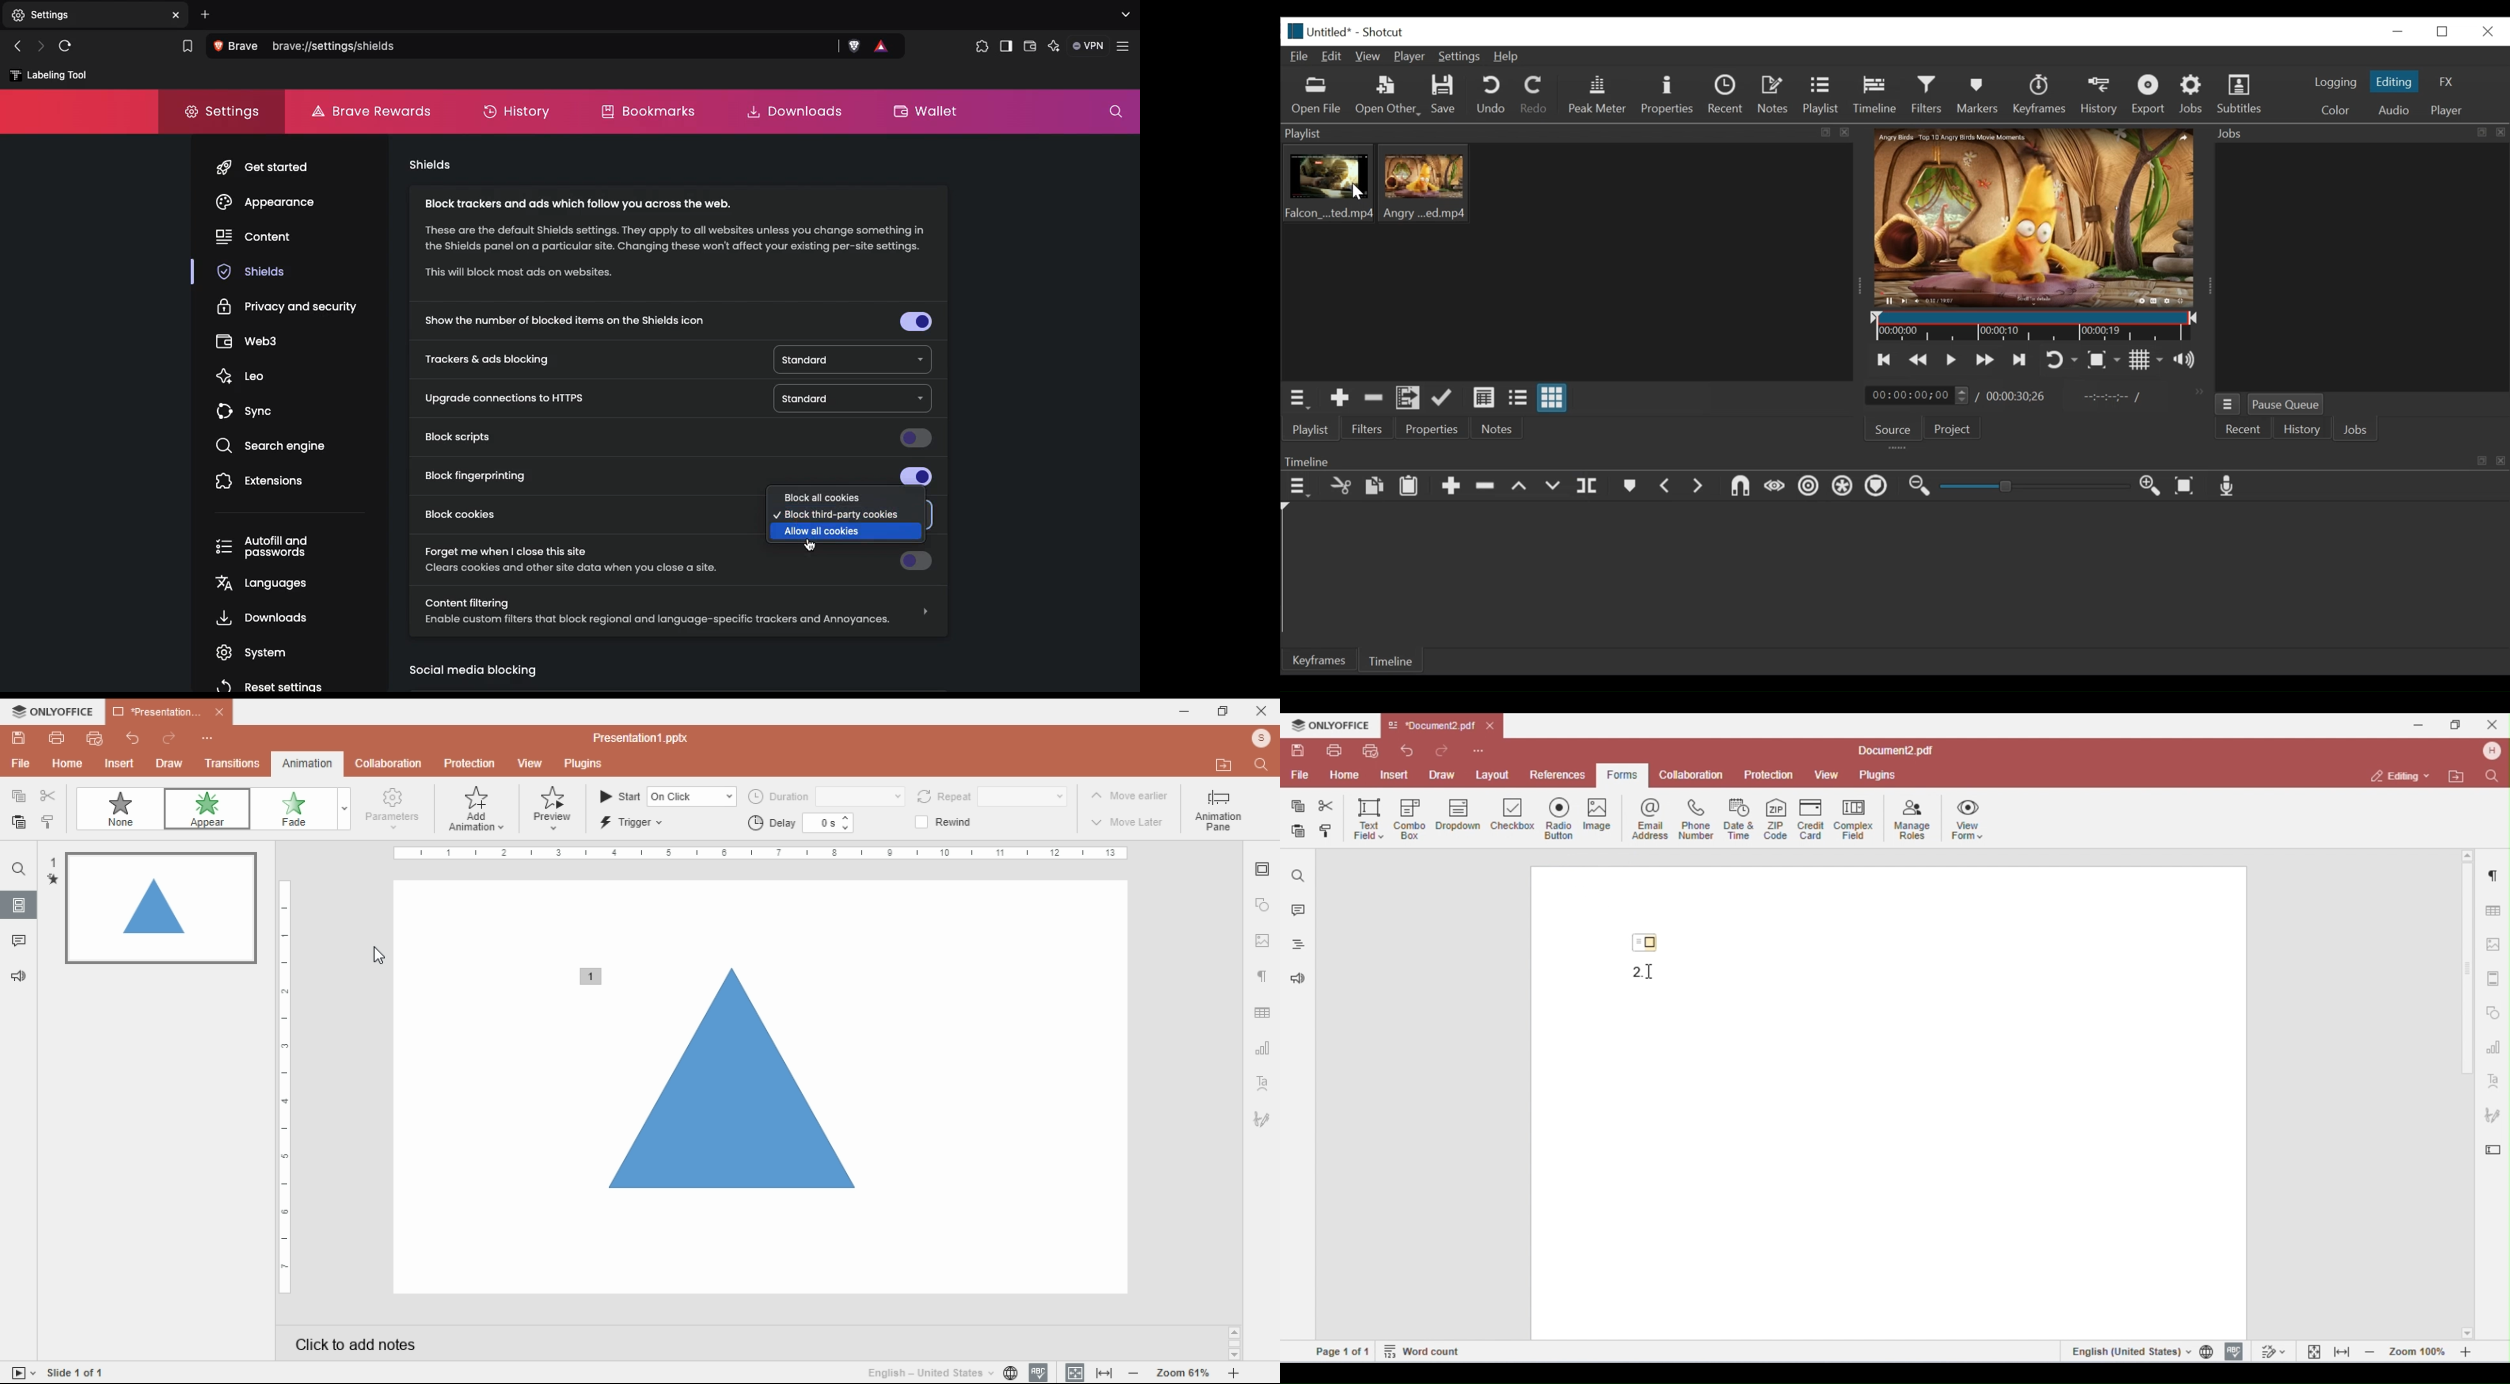  What do you see at coordinates (20, 941) in the screenshot?
I see `comments` at bounding box center [20, 941].